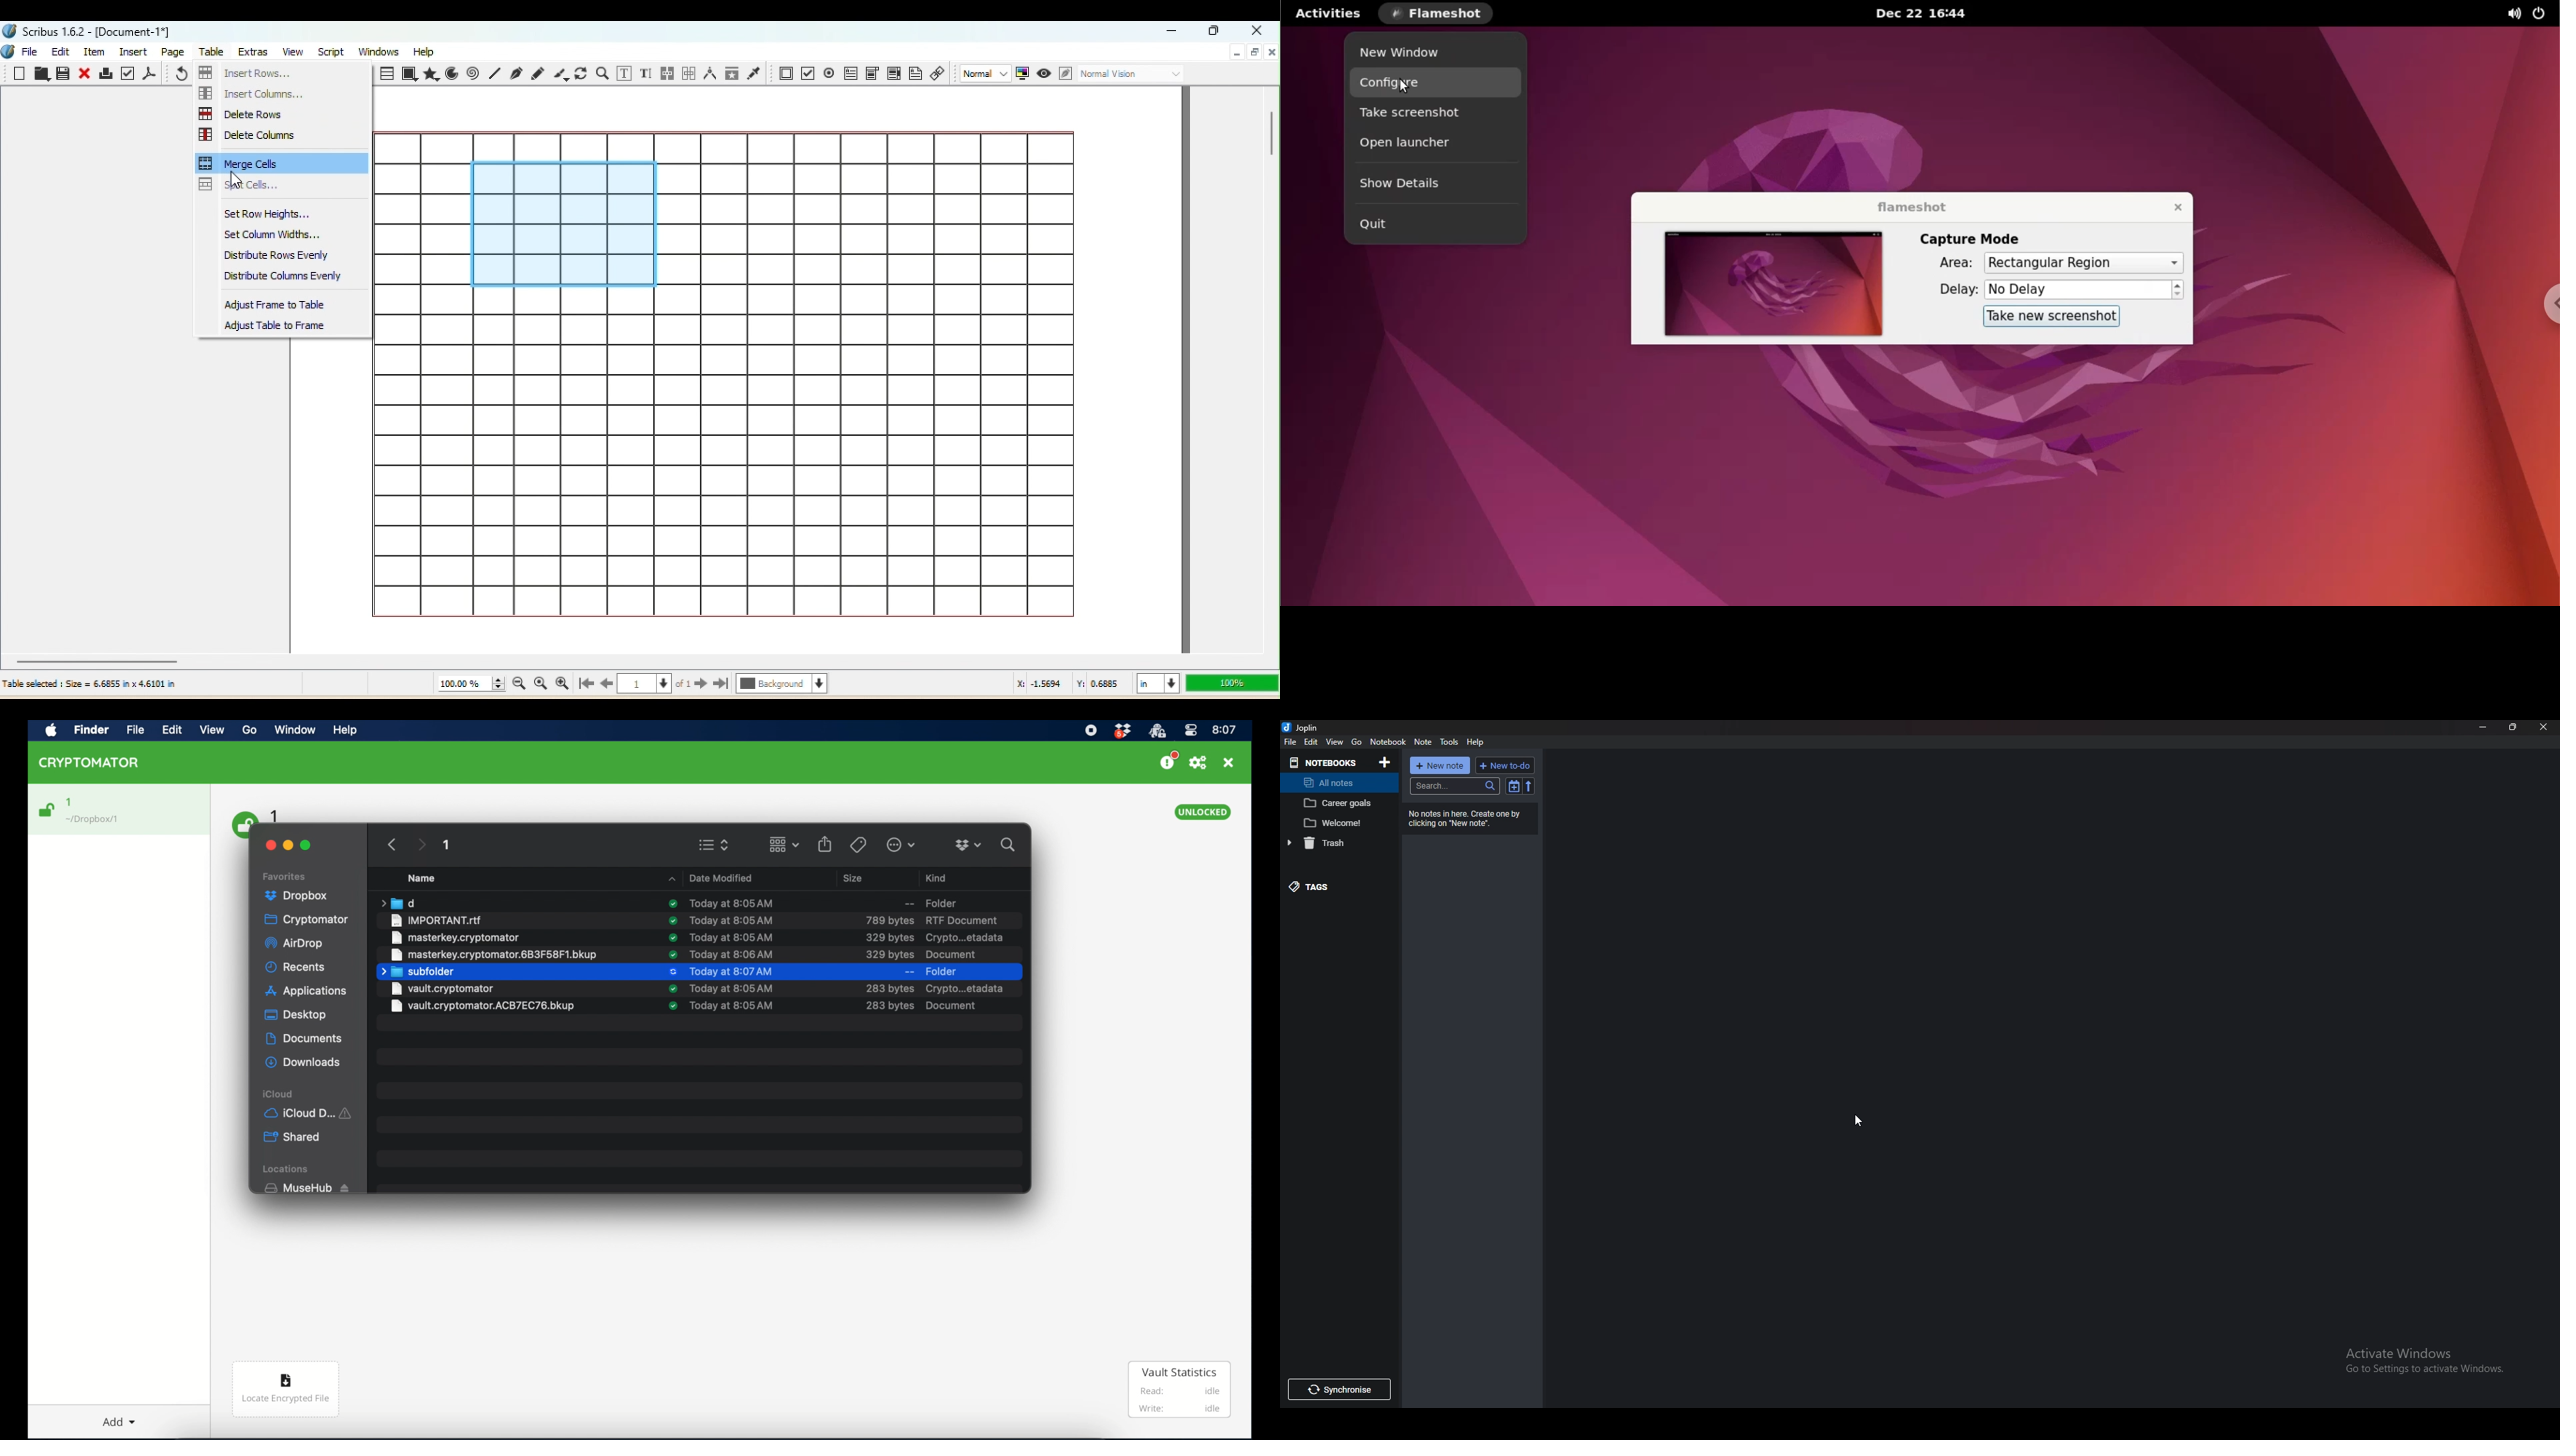  What do you see at coordinates (901, 845) in the screenshot?
I see `more options` at bounding box center [901, 845].